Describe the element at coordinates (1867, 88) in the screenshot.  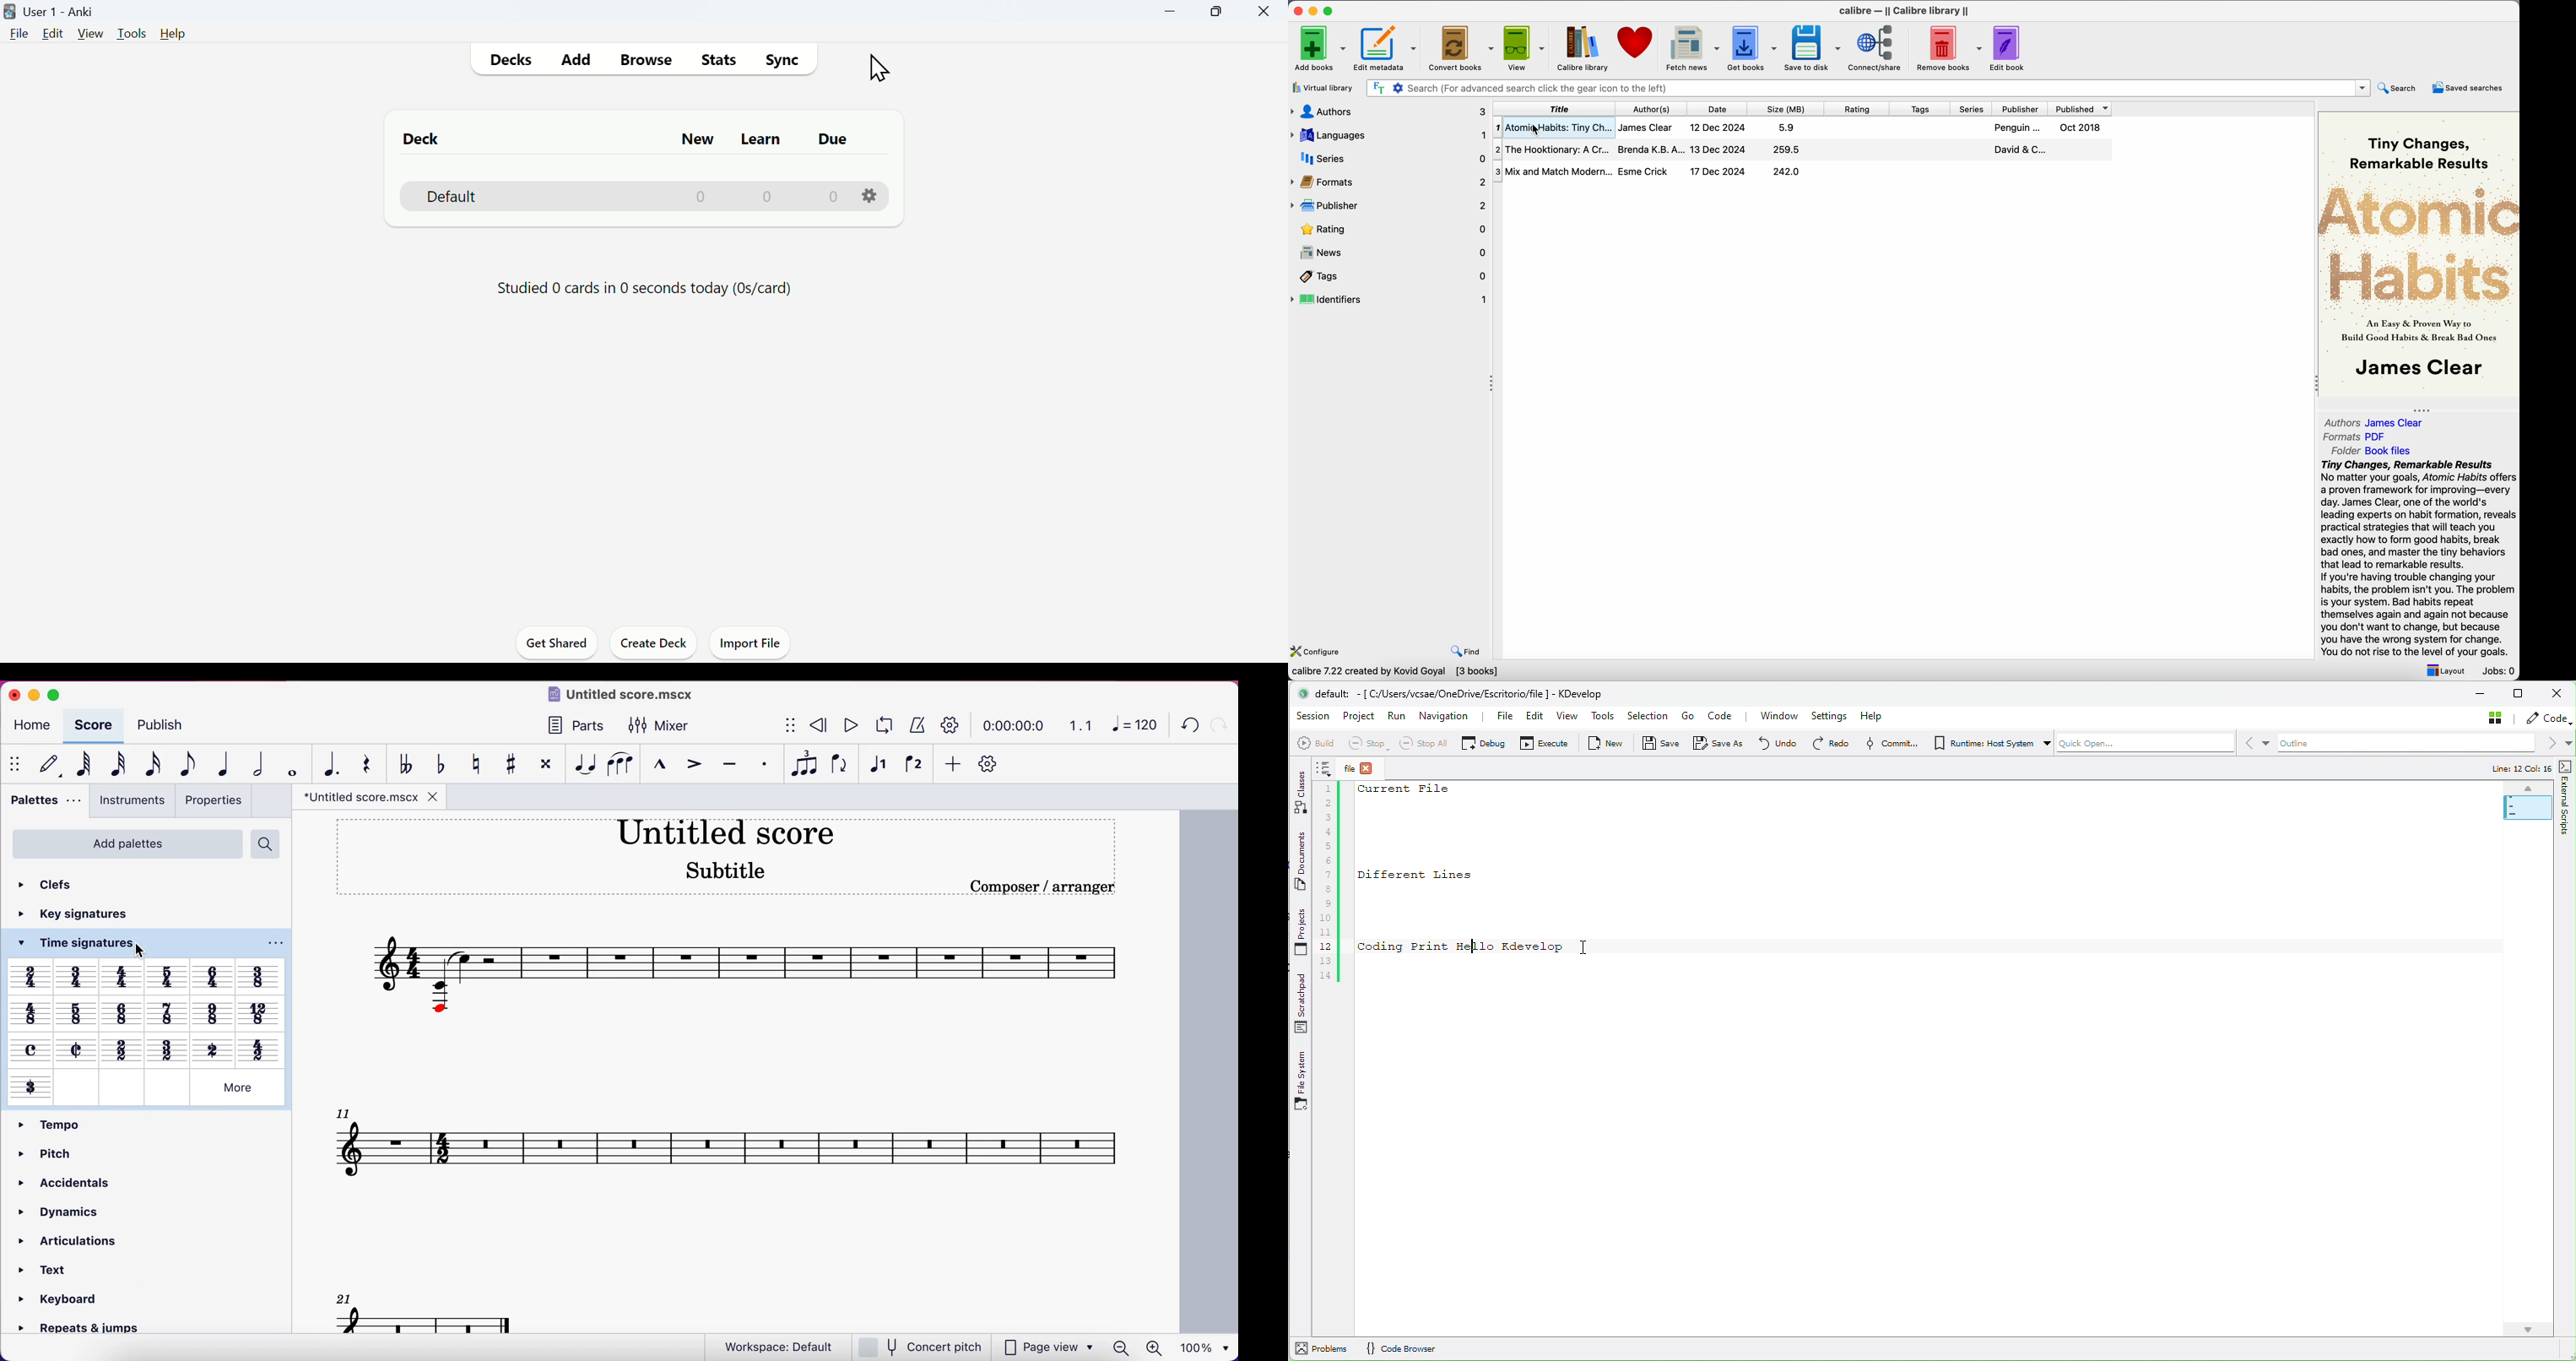
I see `search bar` at that location.